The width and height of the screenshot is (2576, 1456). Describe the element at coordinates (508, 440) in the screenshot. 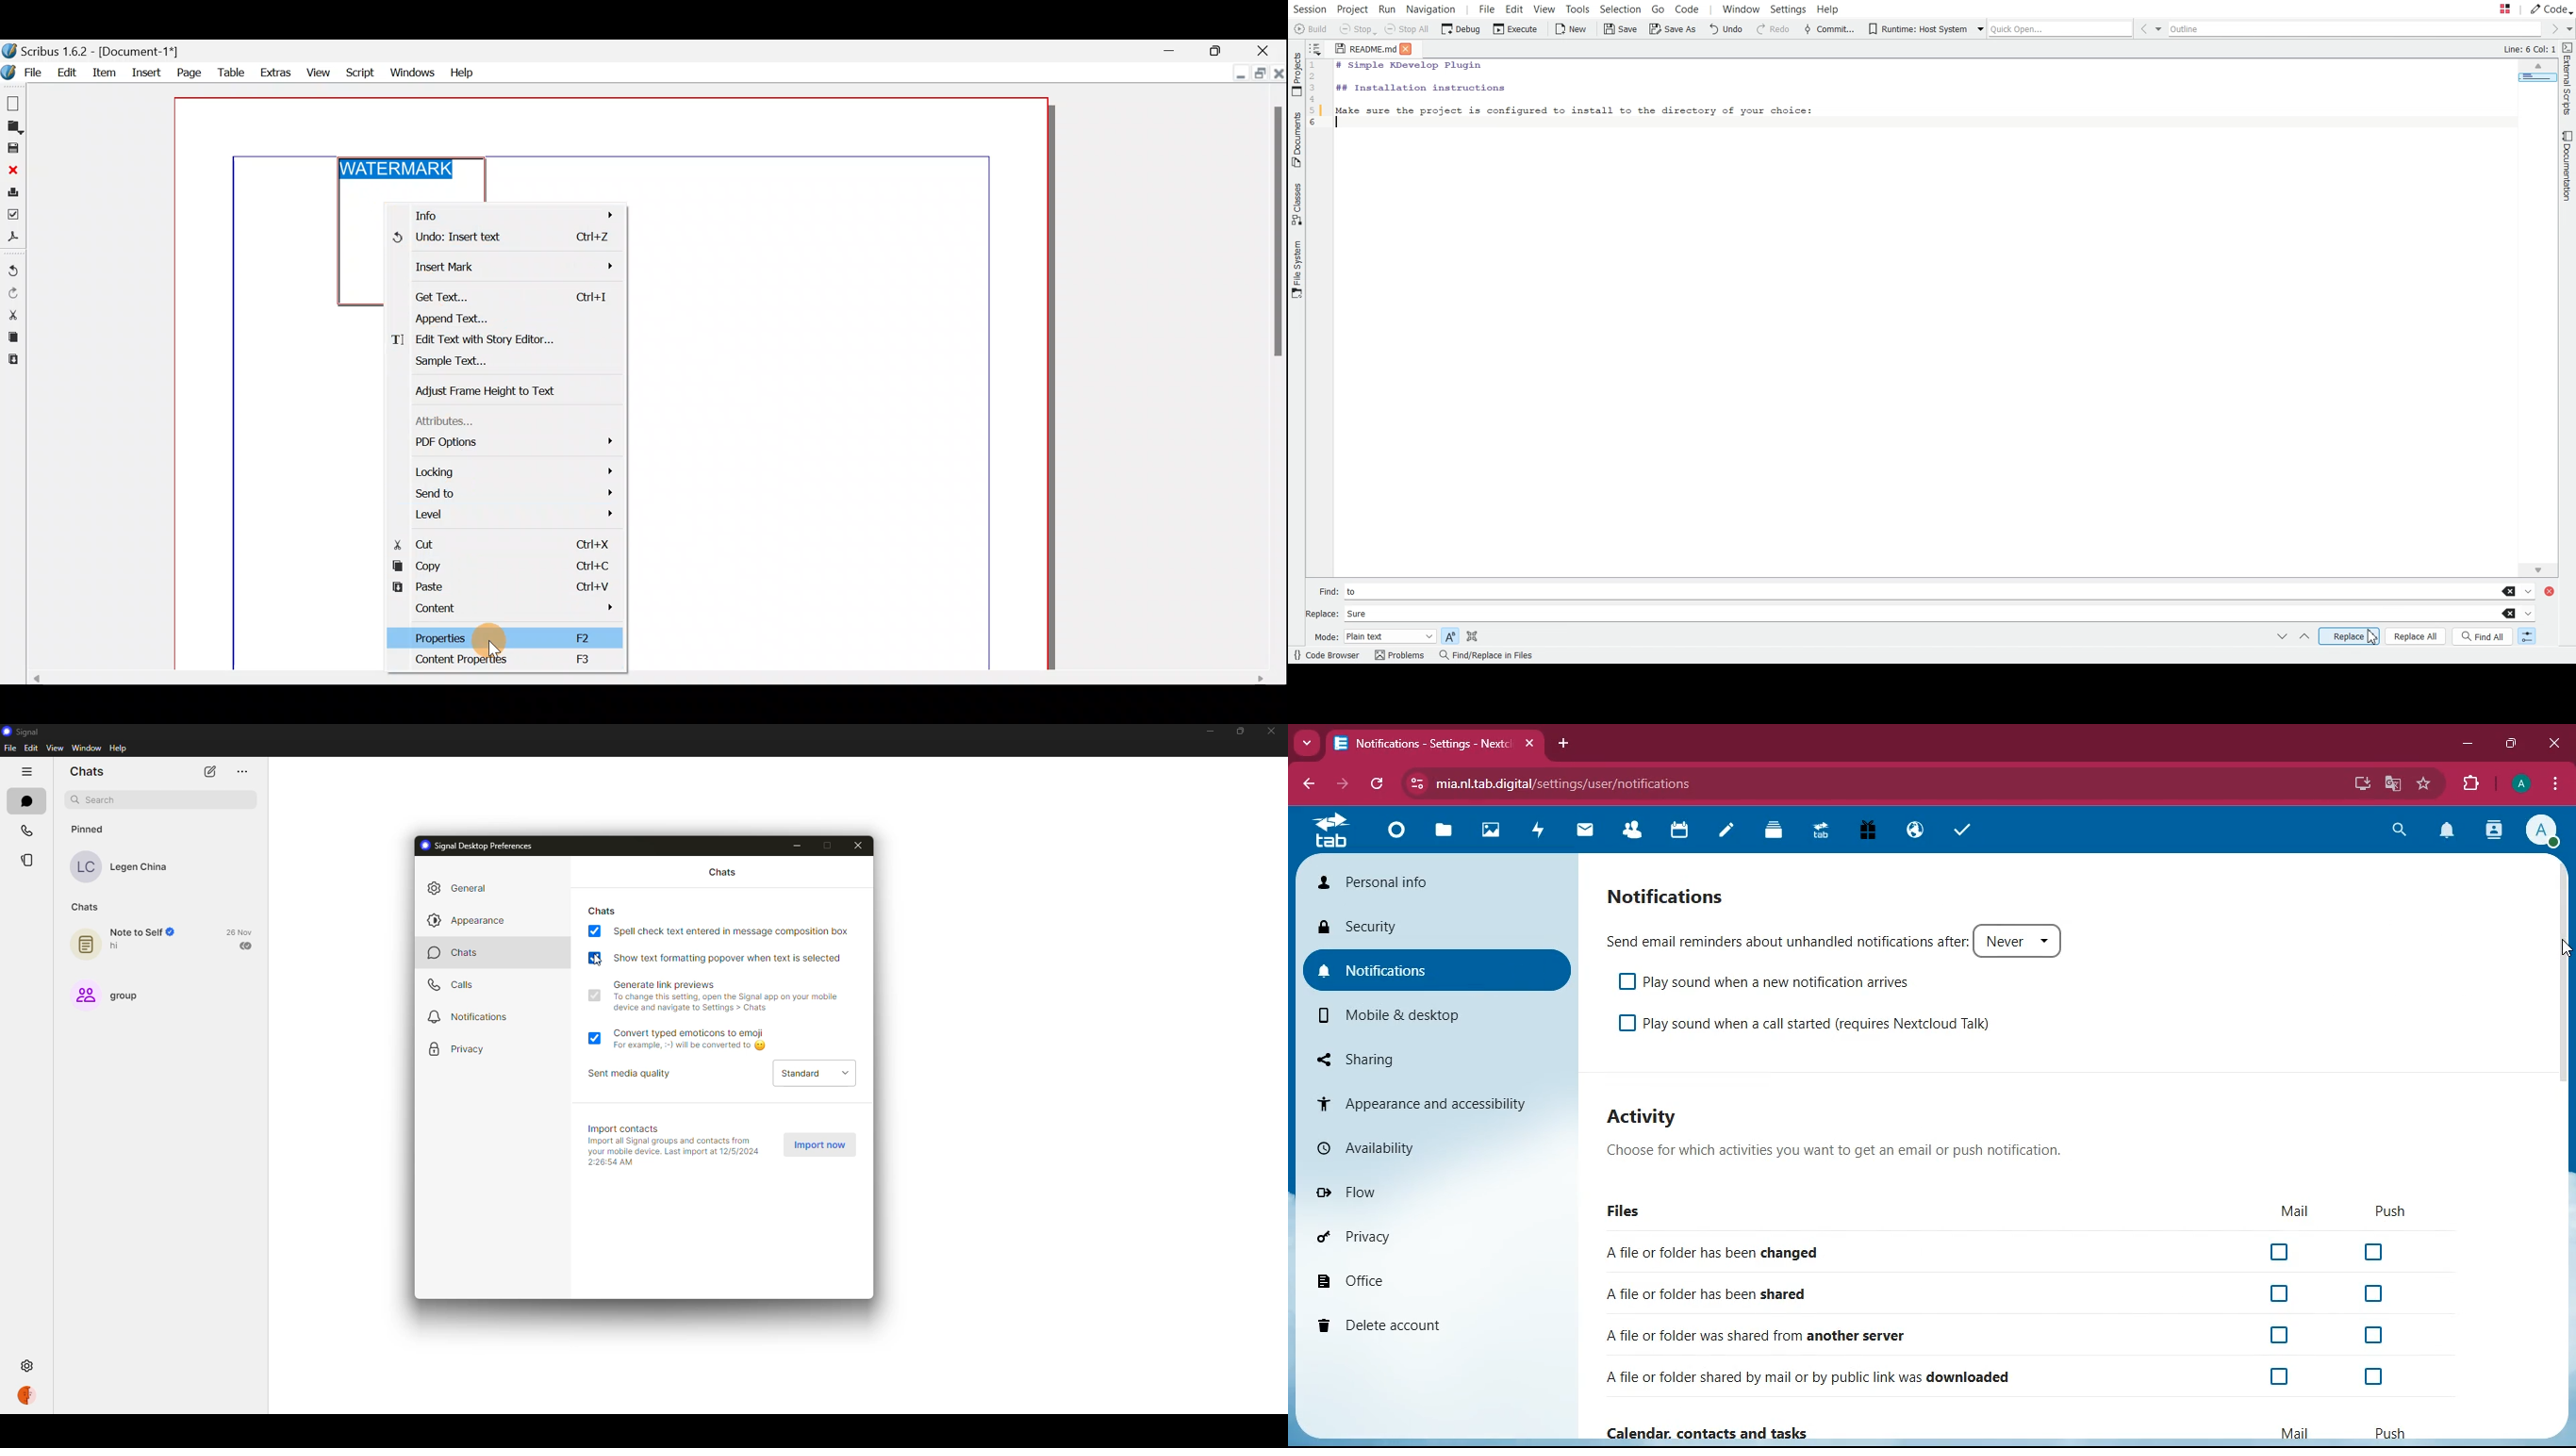

I see `PDF options` at that location.